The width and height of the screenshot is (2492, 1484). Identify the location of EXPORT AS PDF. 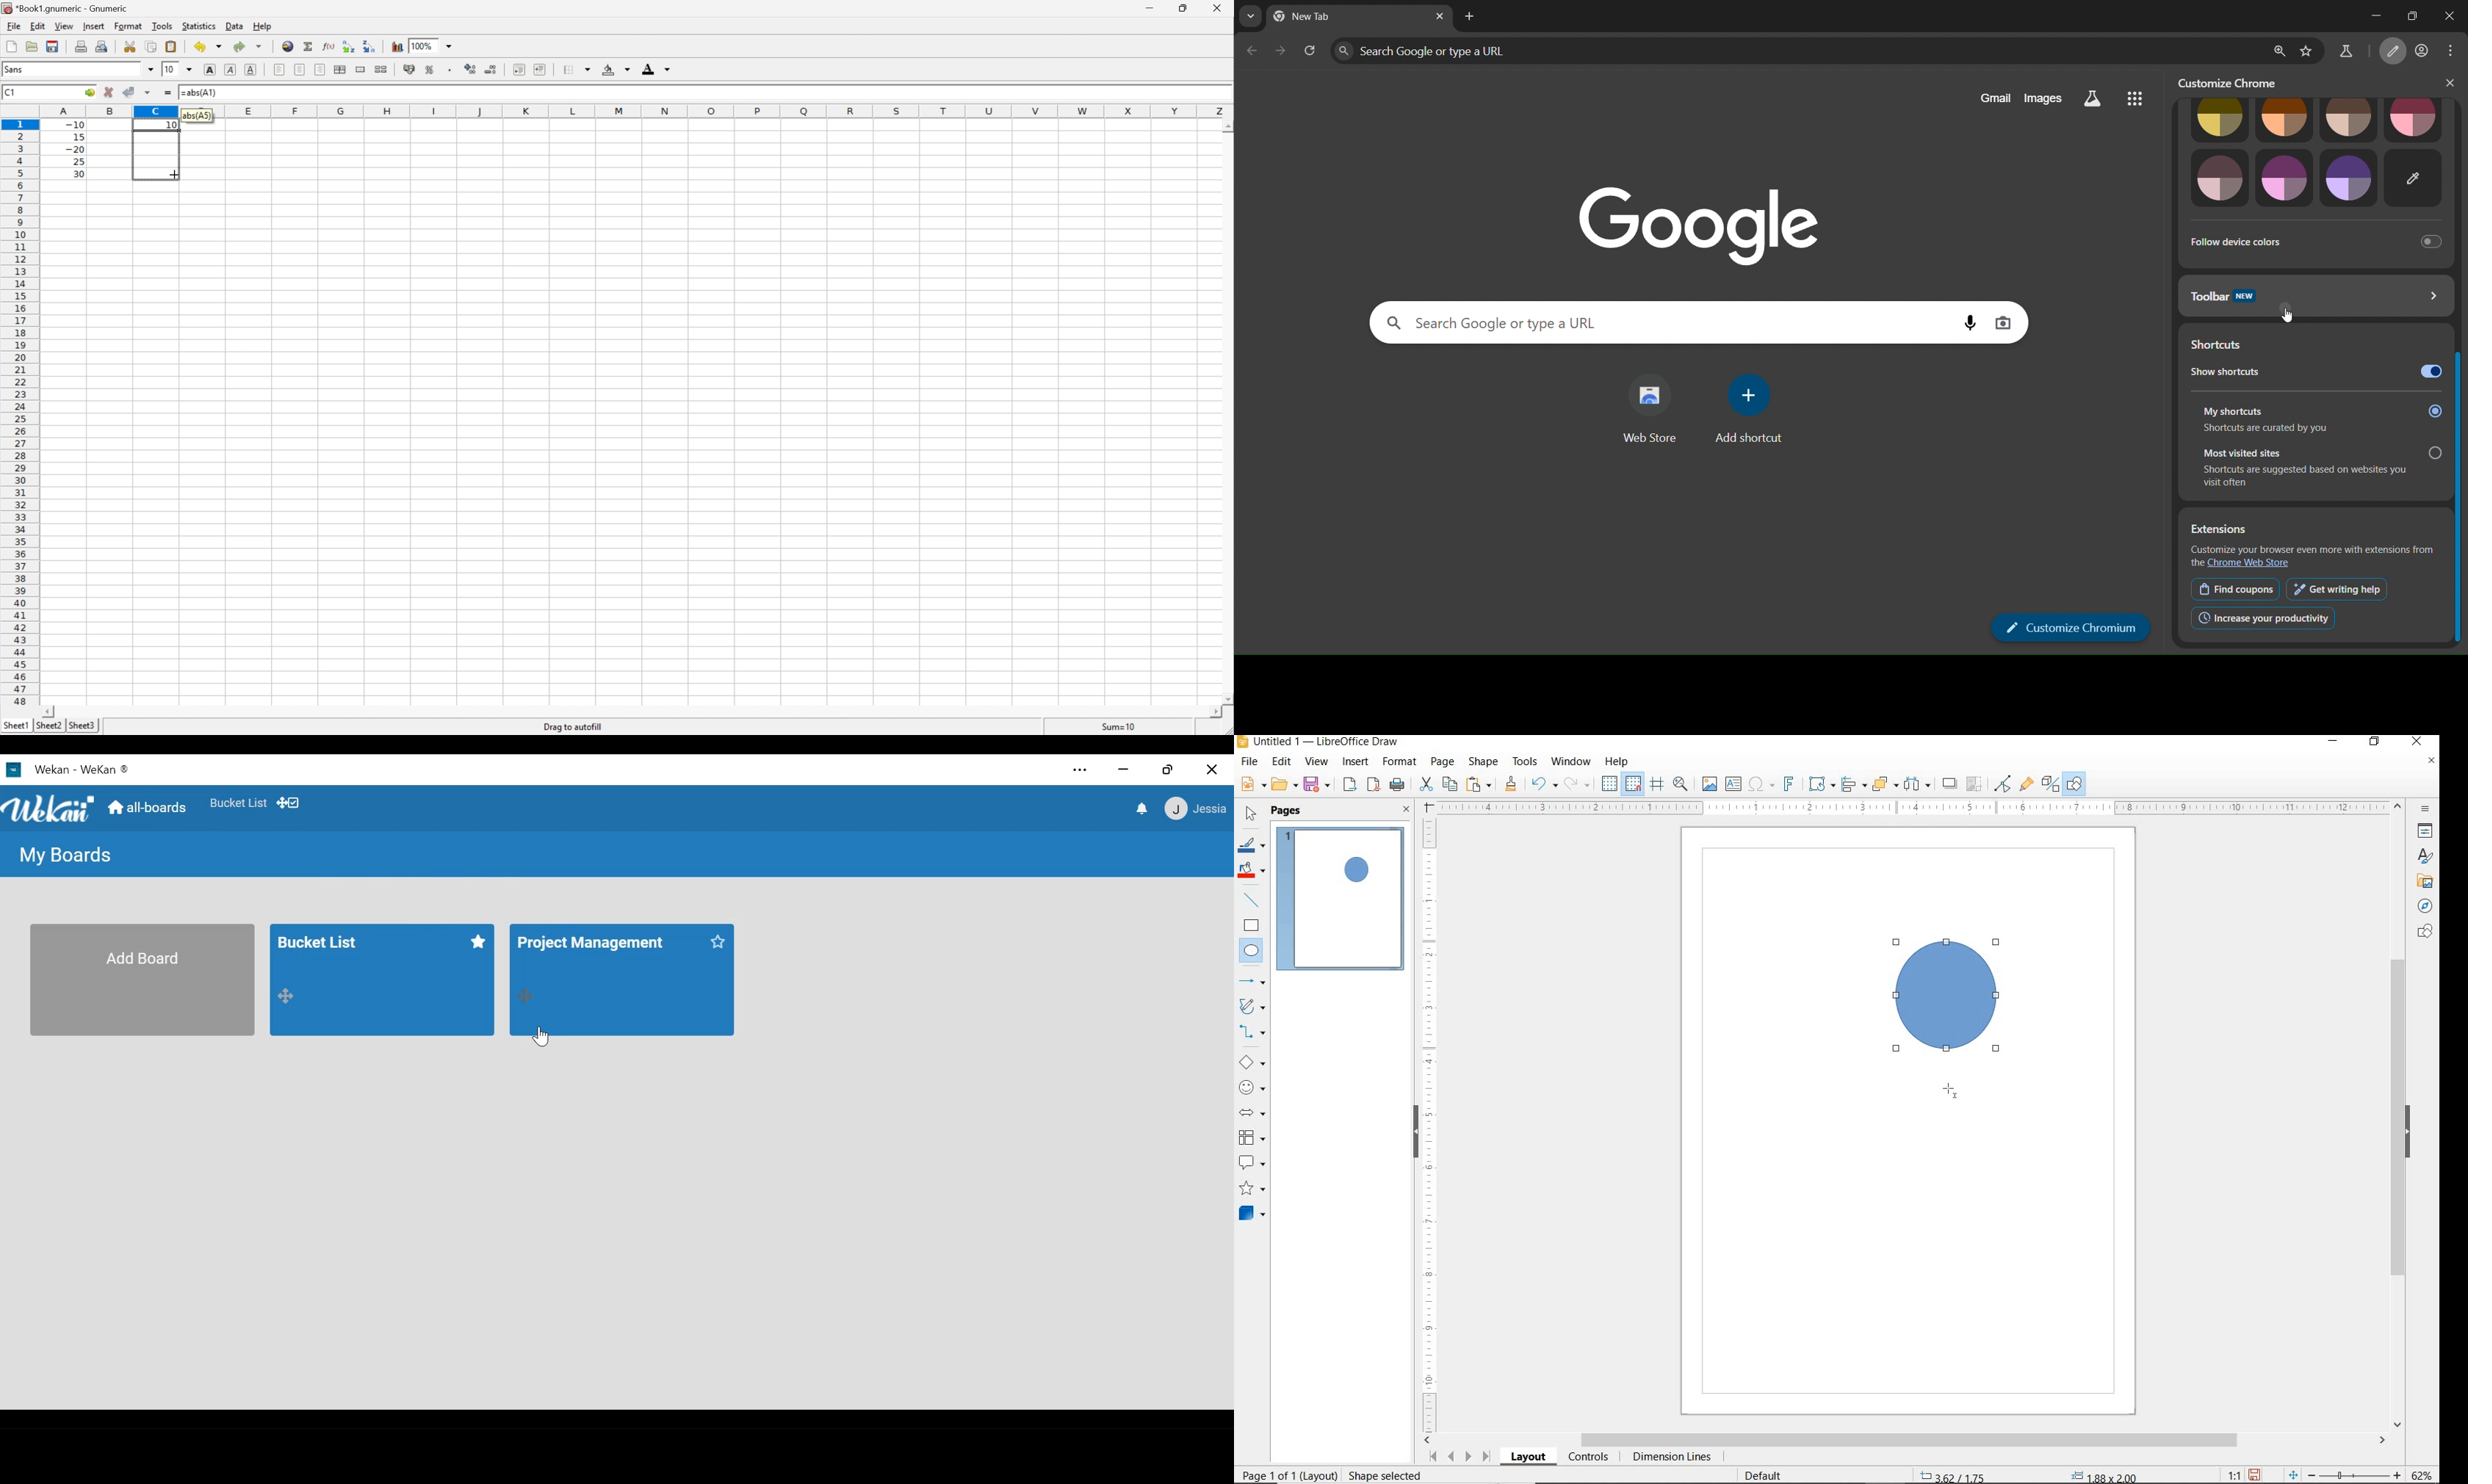
(1374, 786).